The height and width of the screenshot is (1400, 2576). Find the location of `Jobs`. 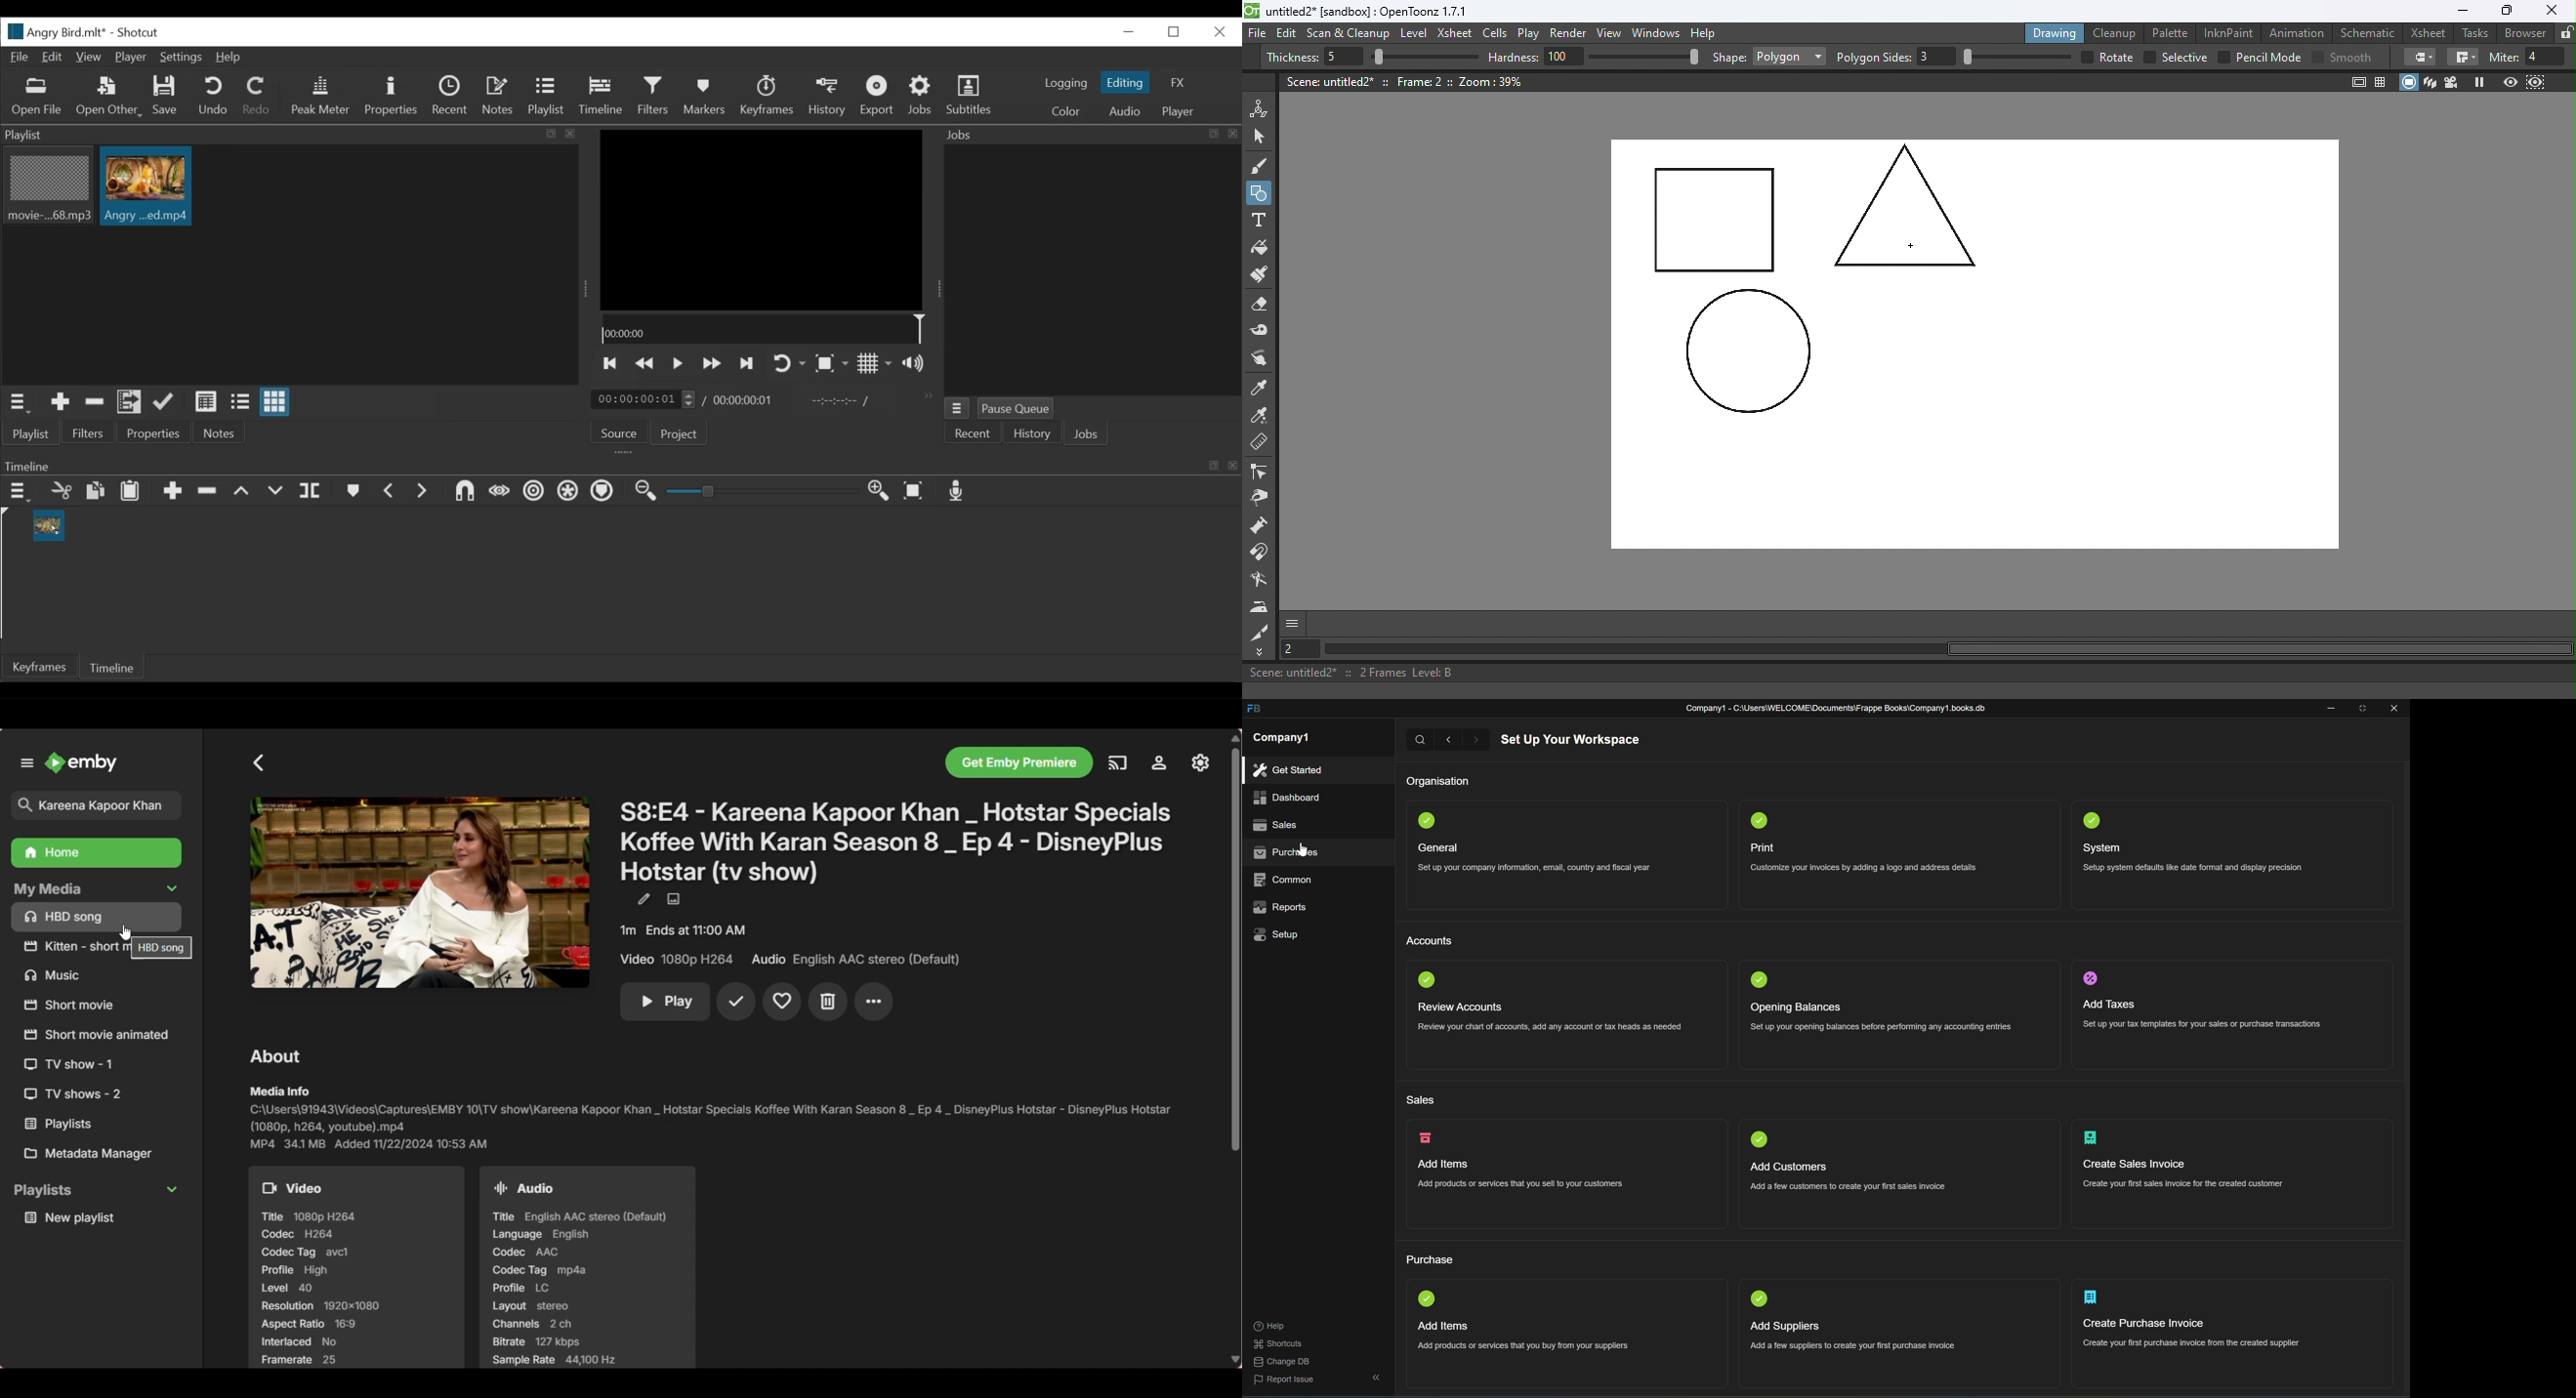

Jobs is located at coordinates (1089, 434).